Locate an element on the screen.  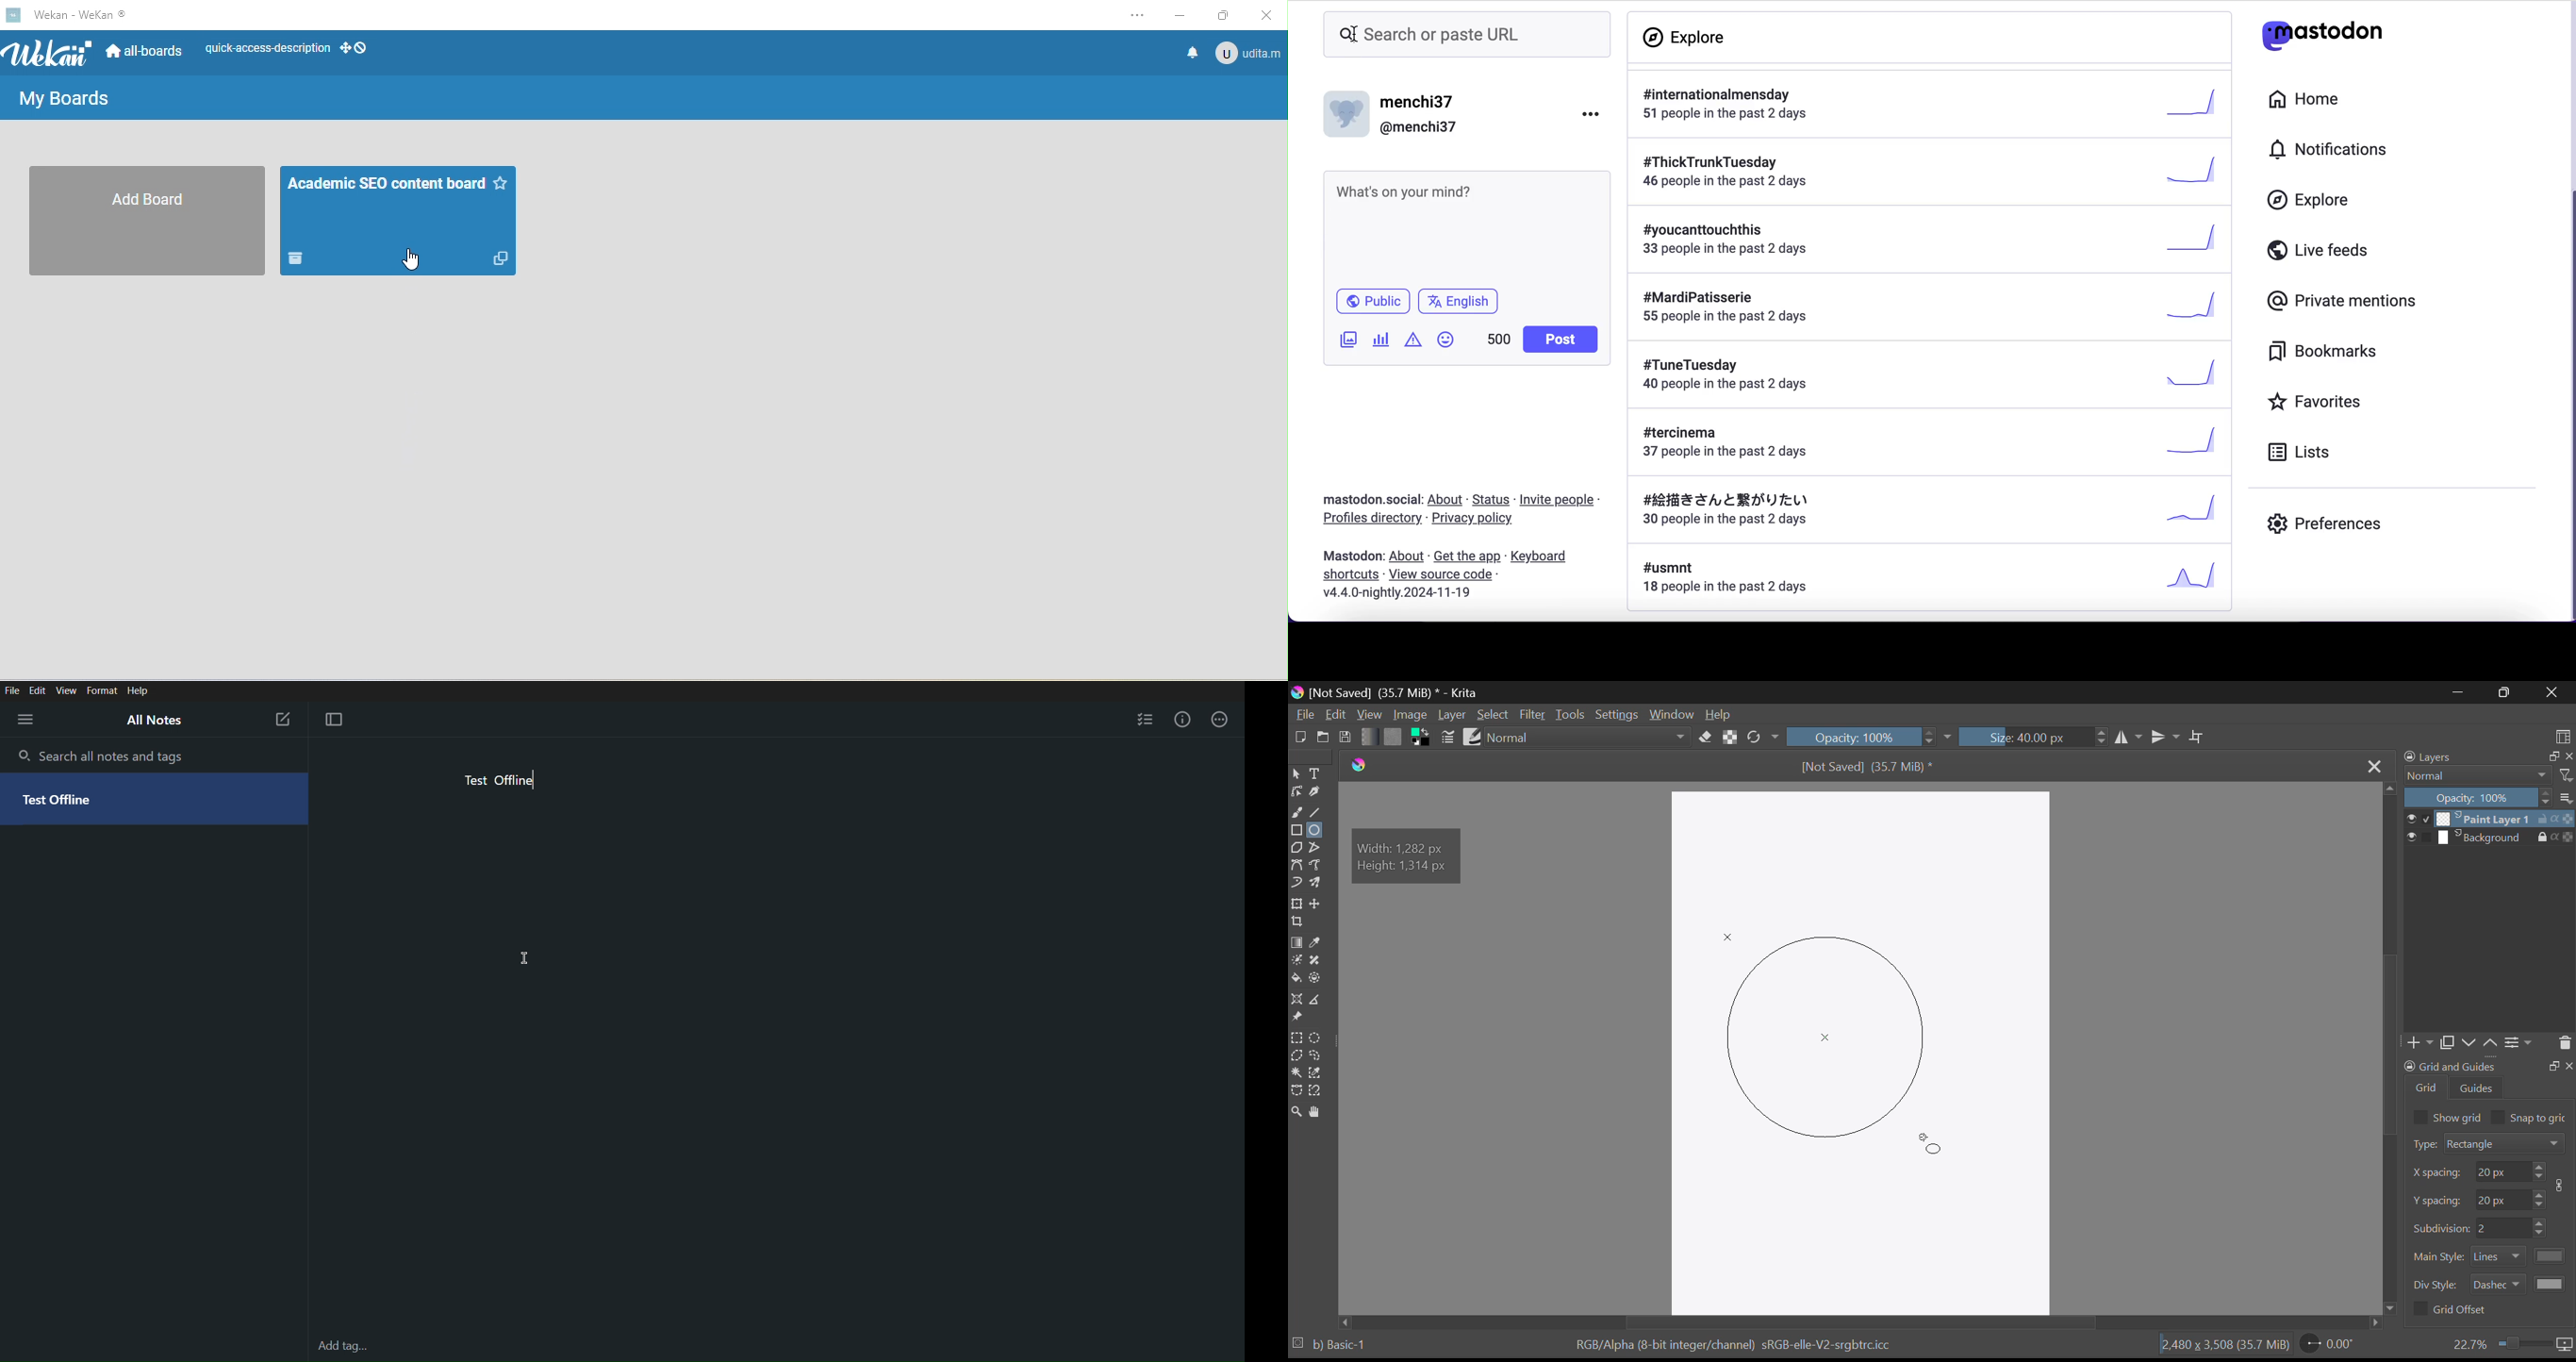
Filter is located at coordinates (1534, 715).